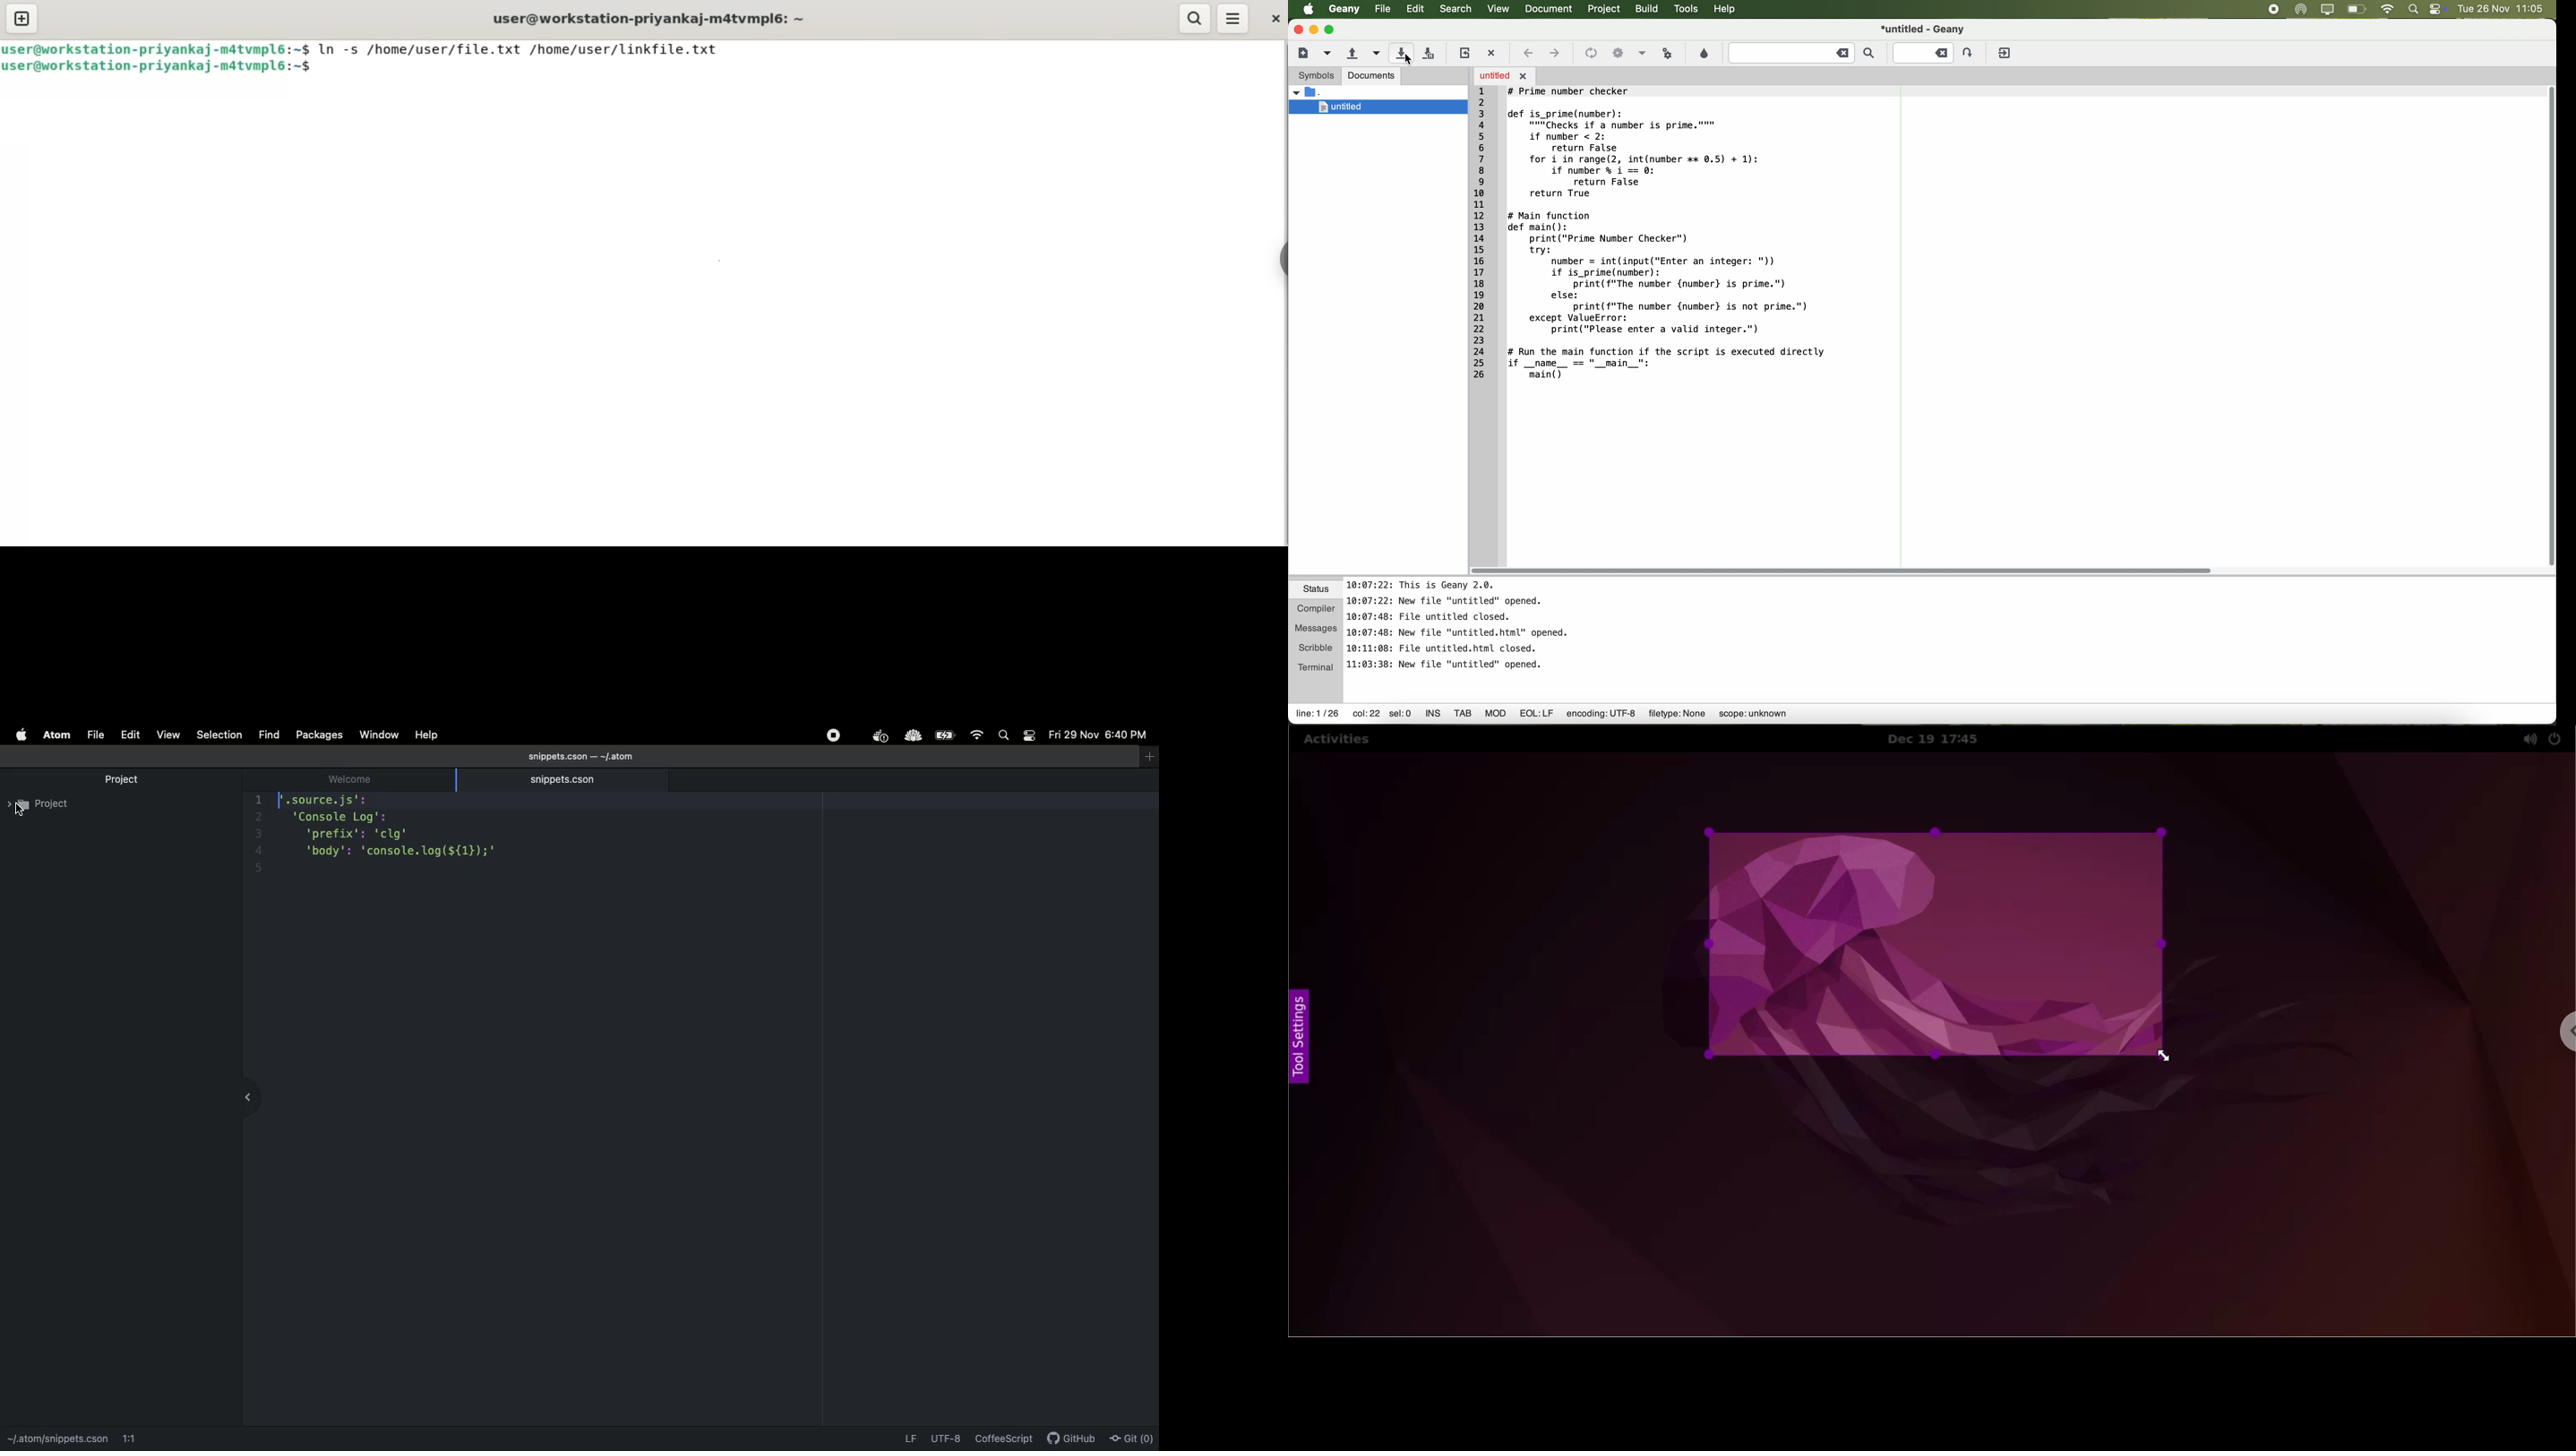 Image resolution: width=2576 pixels, height=1456 pixels. What do you see at coordinates (1006, 735) in the screenshot?
I see `Search` at bounding box center [1006, 735].